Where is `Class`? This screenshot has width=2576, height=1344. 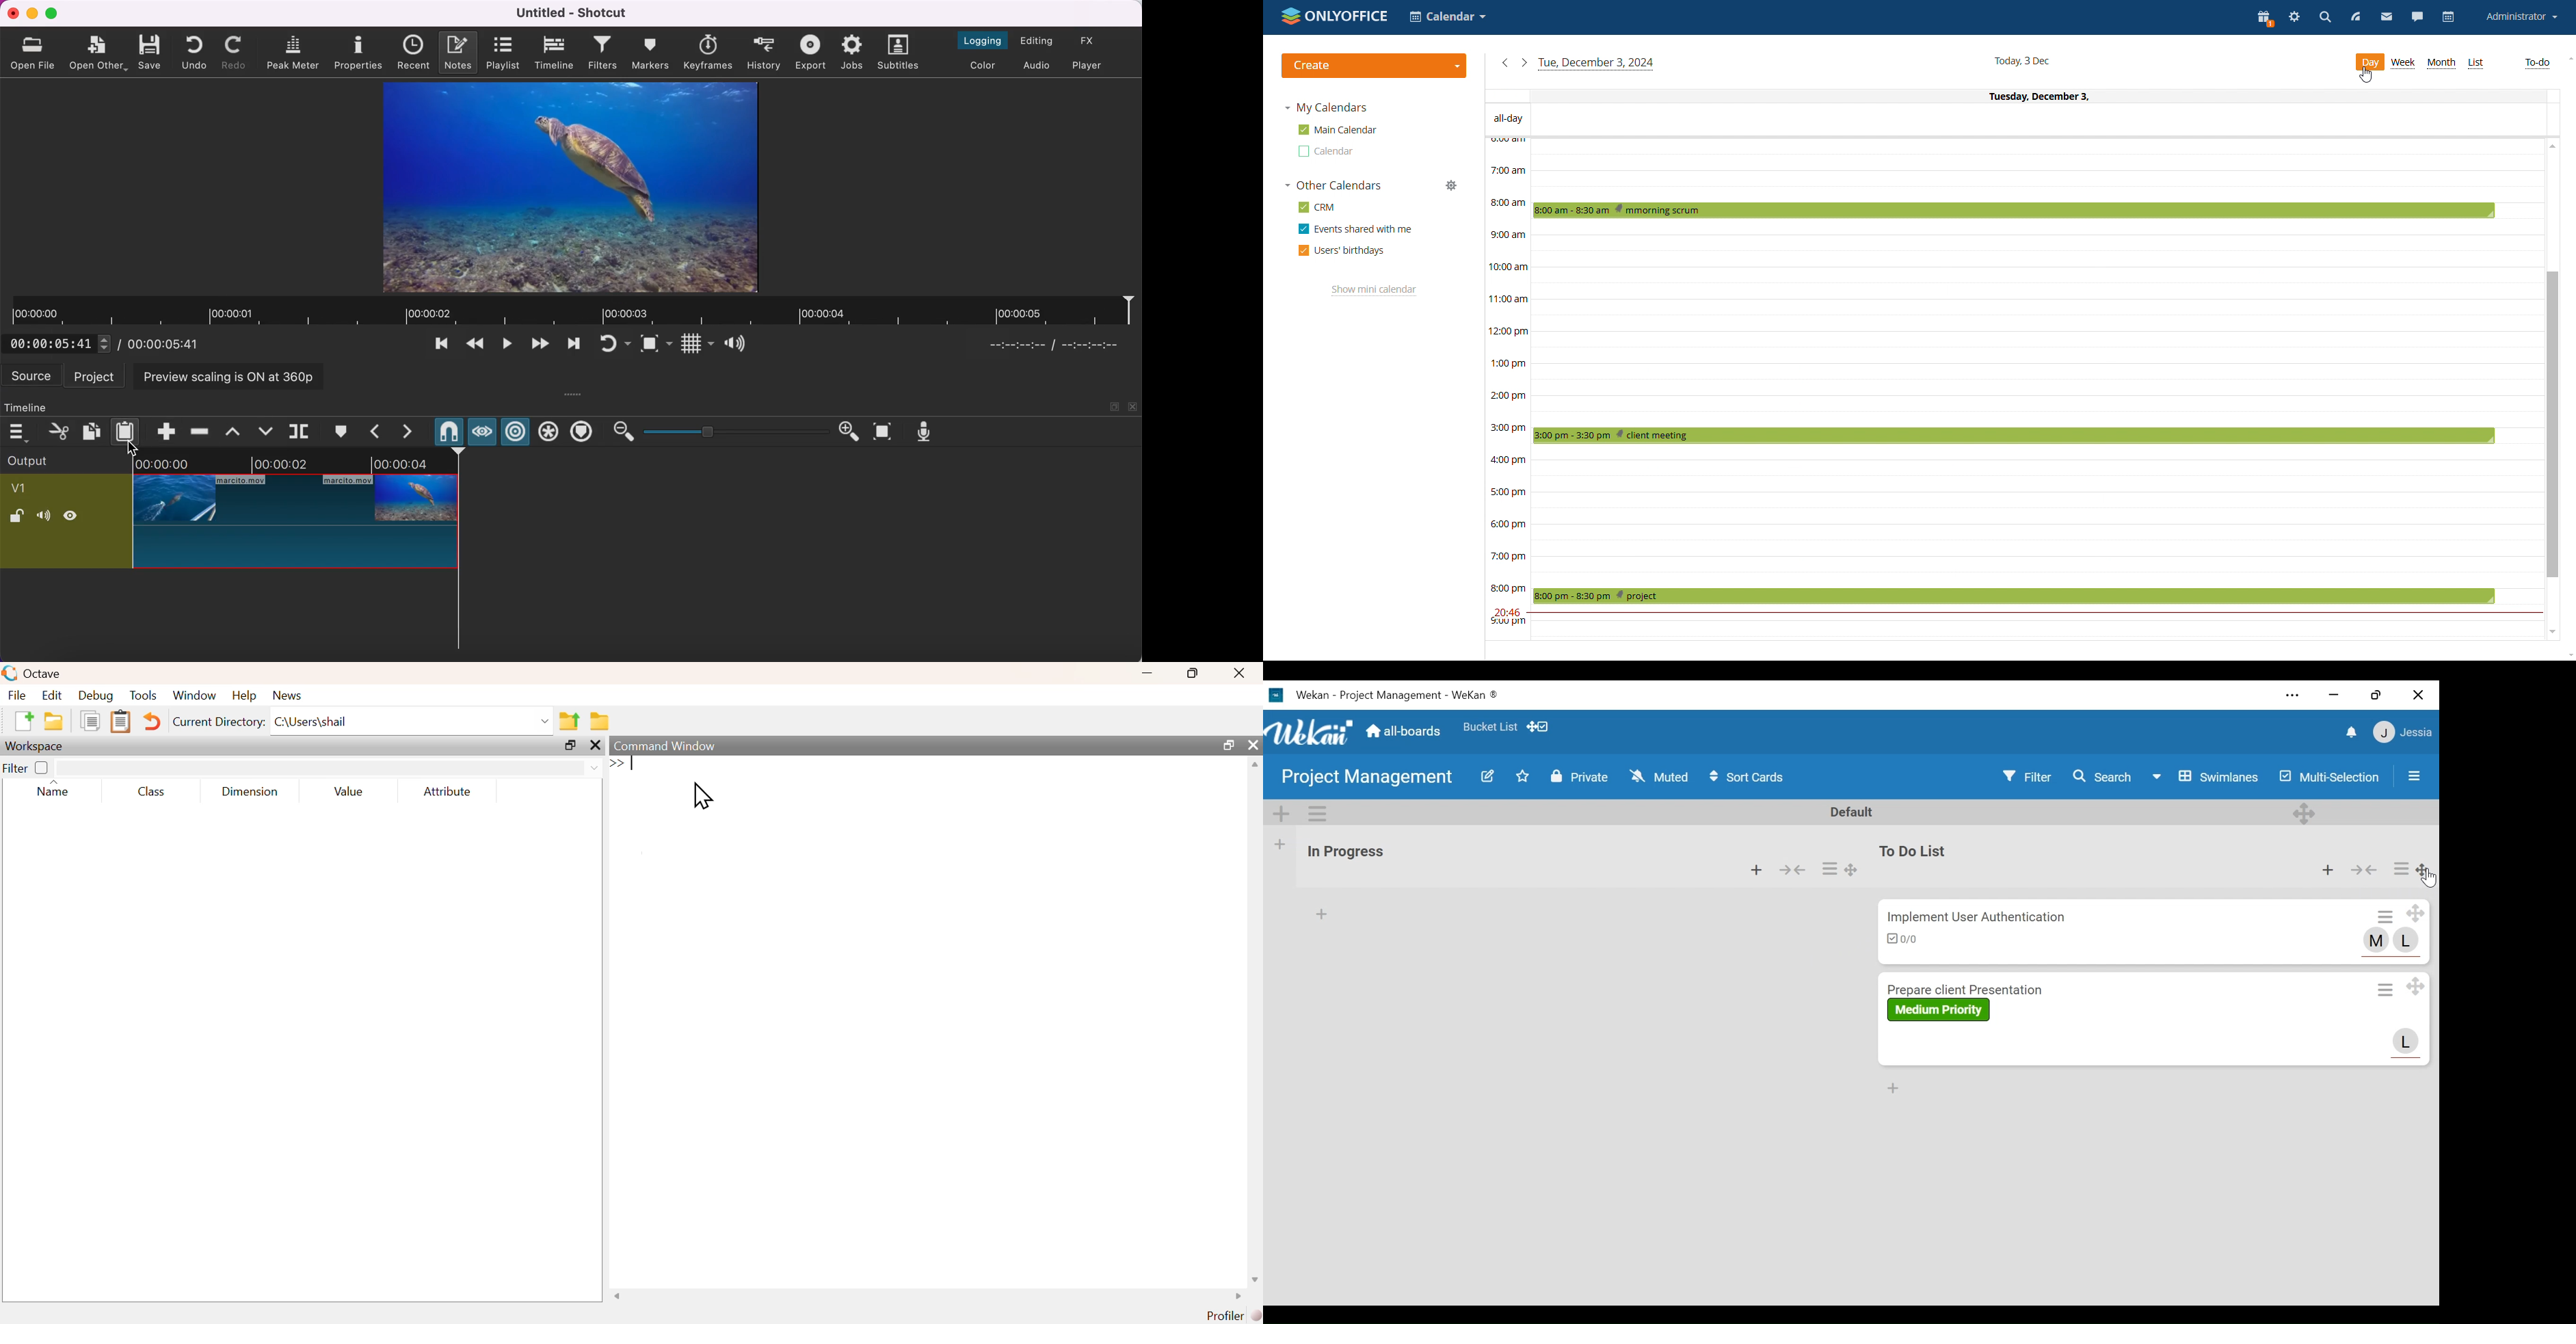 Class is located at coordinates (148, 792).